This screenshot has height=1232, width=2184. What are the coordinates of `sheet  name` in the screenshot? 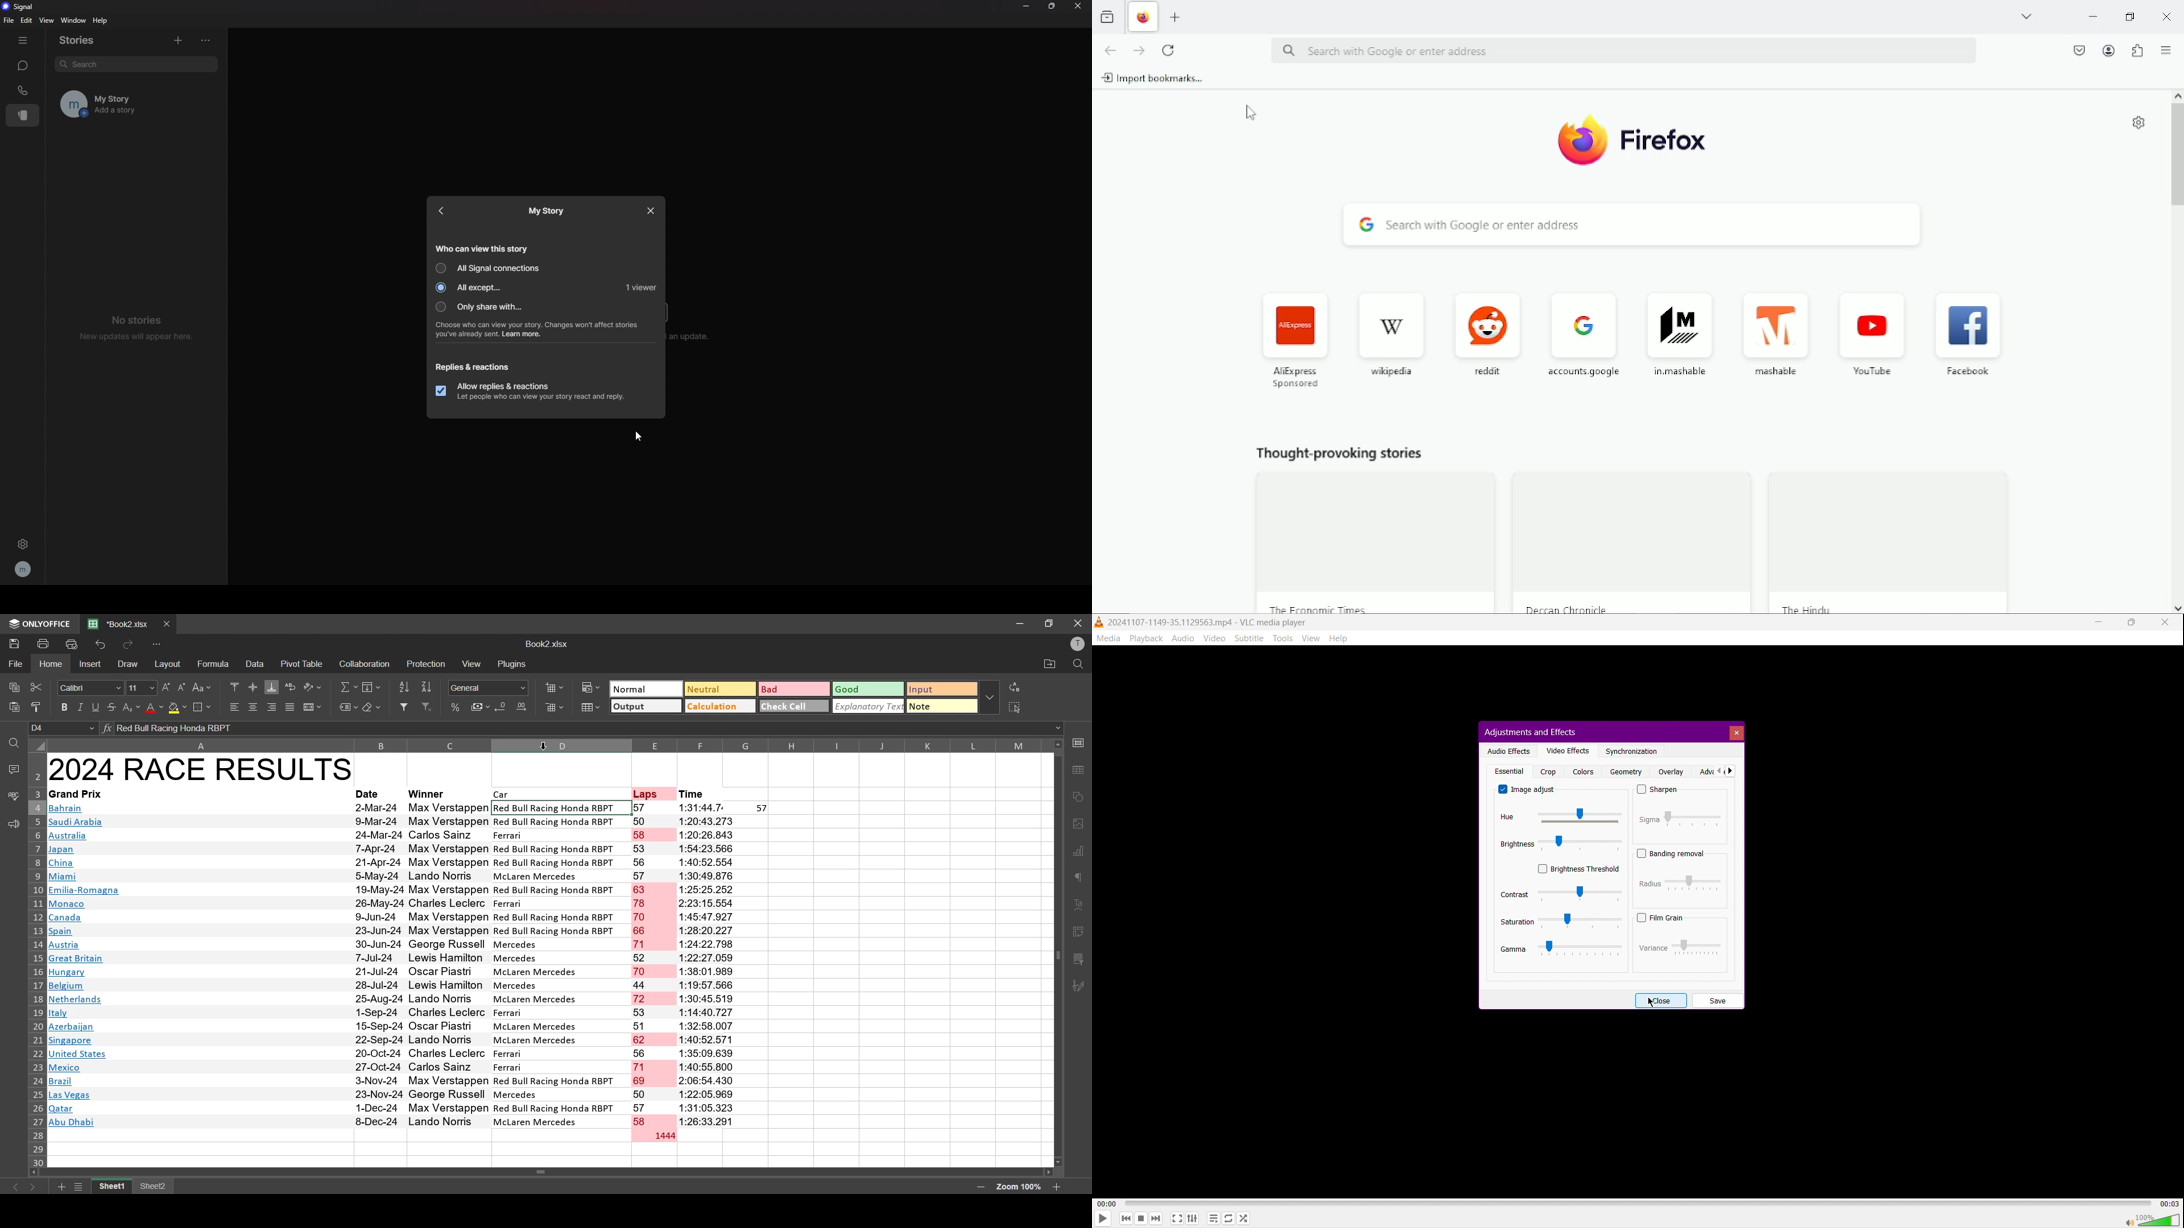 It's located at (154, 1187).